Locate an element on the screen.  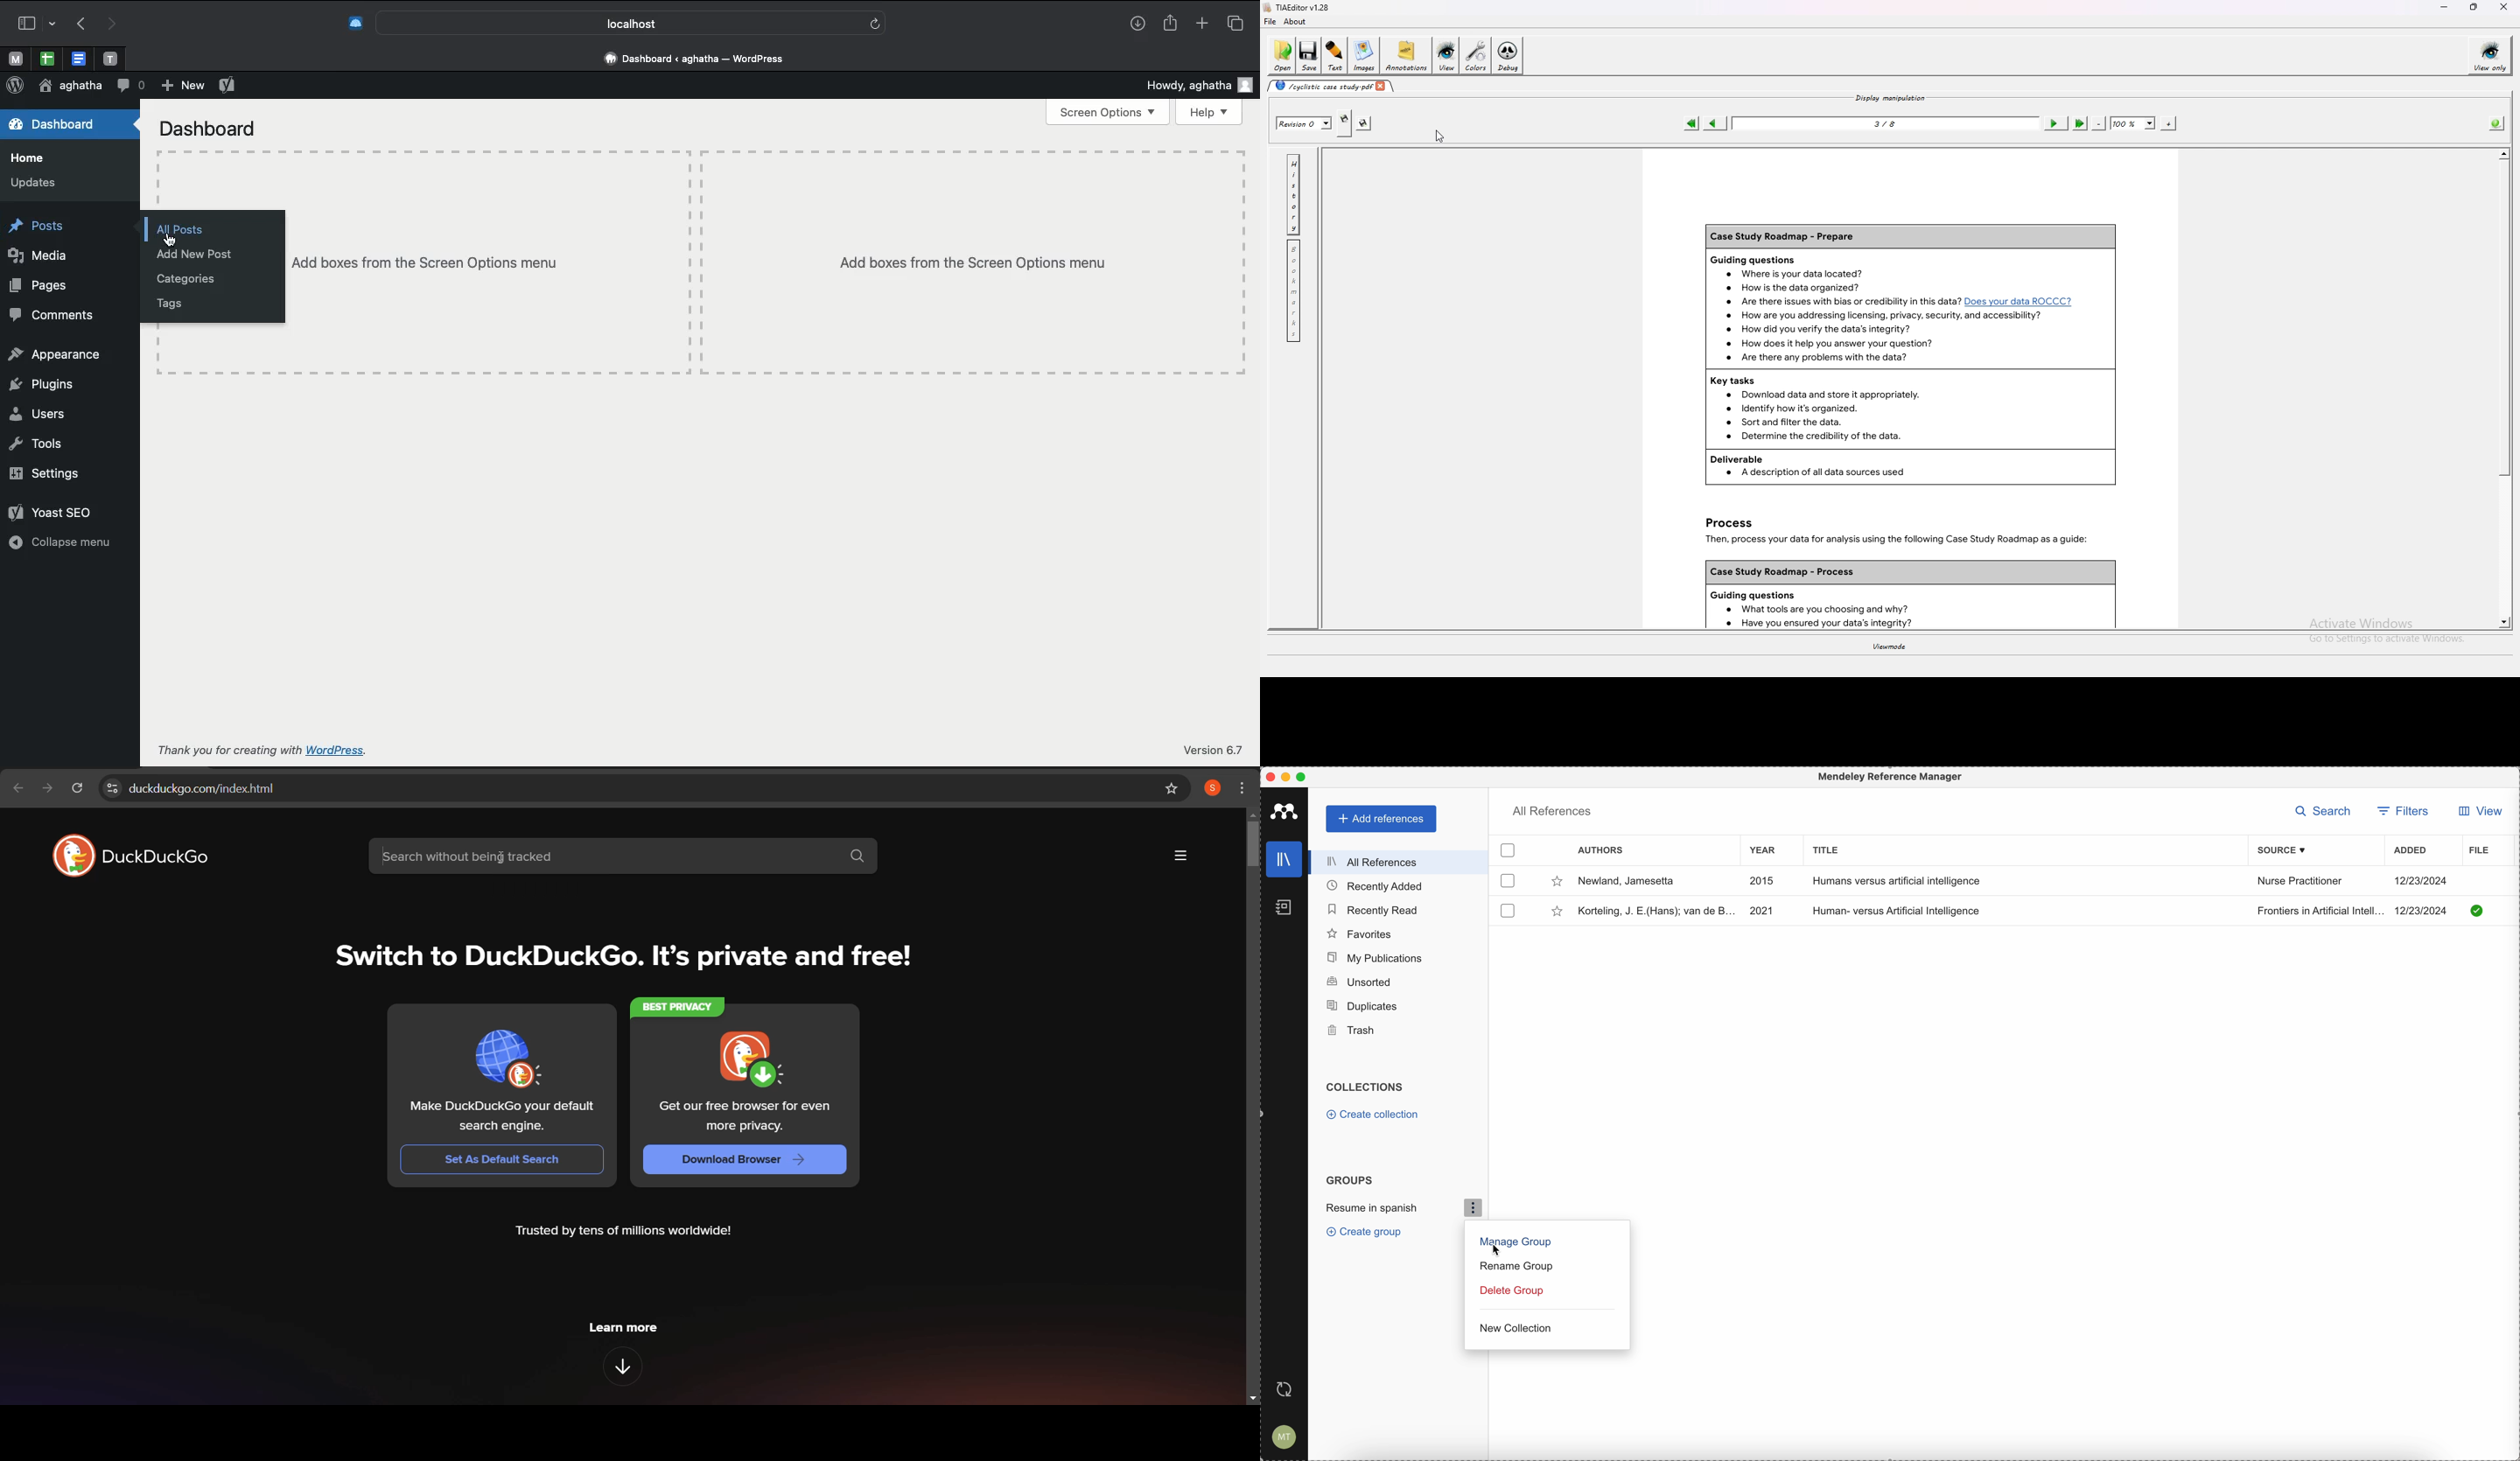
Users is located at coordinates (38, 415).